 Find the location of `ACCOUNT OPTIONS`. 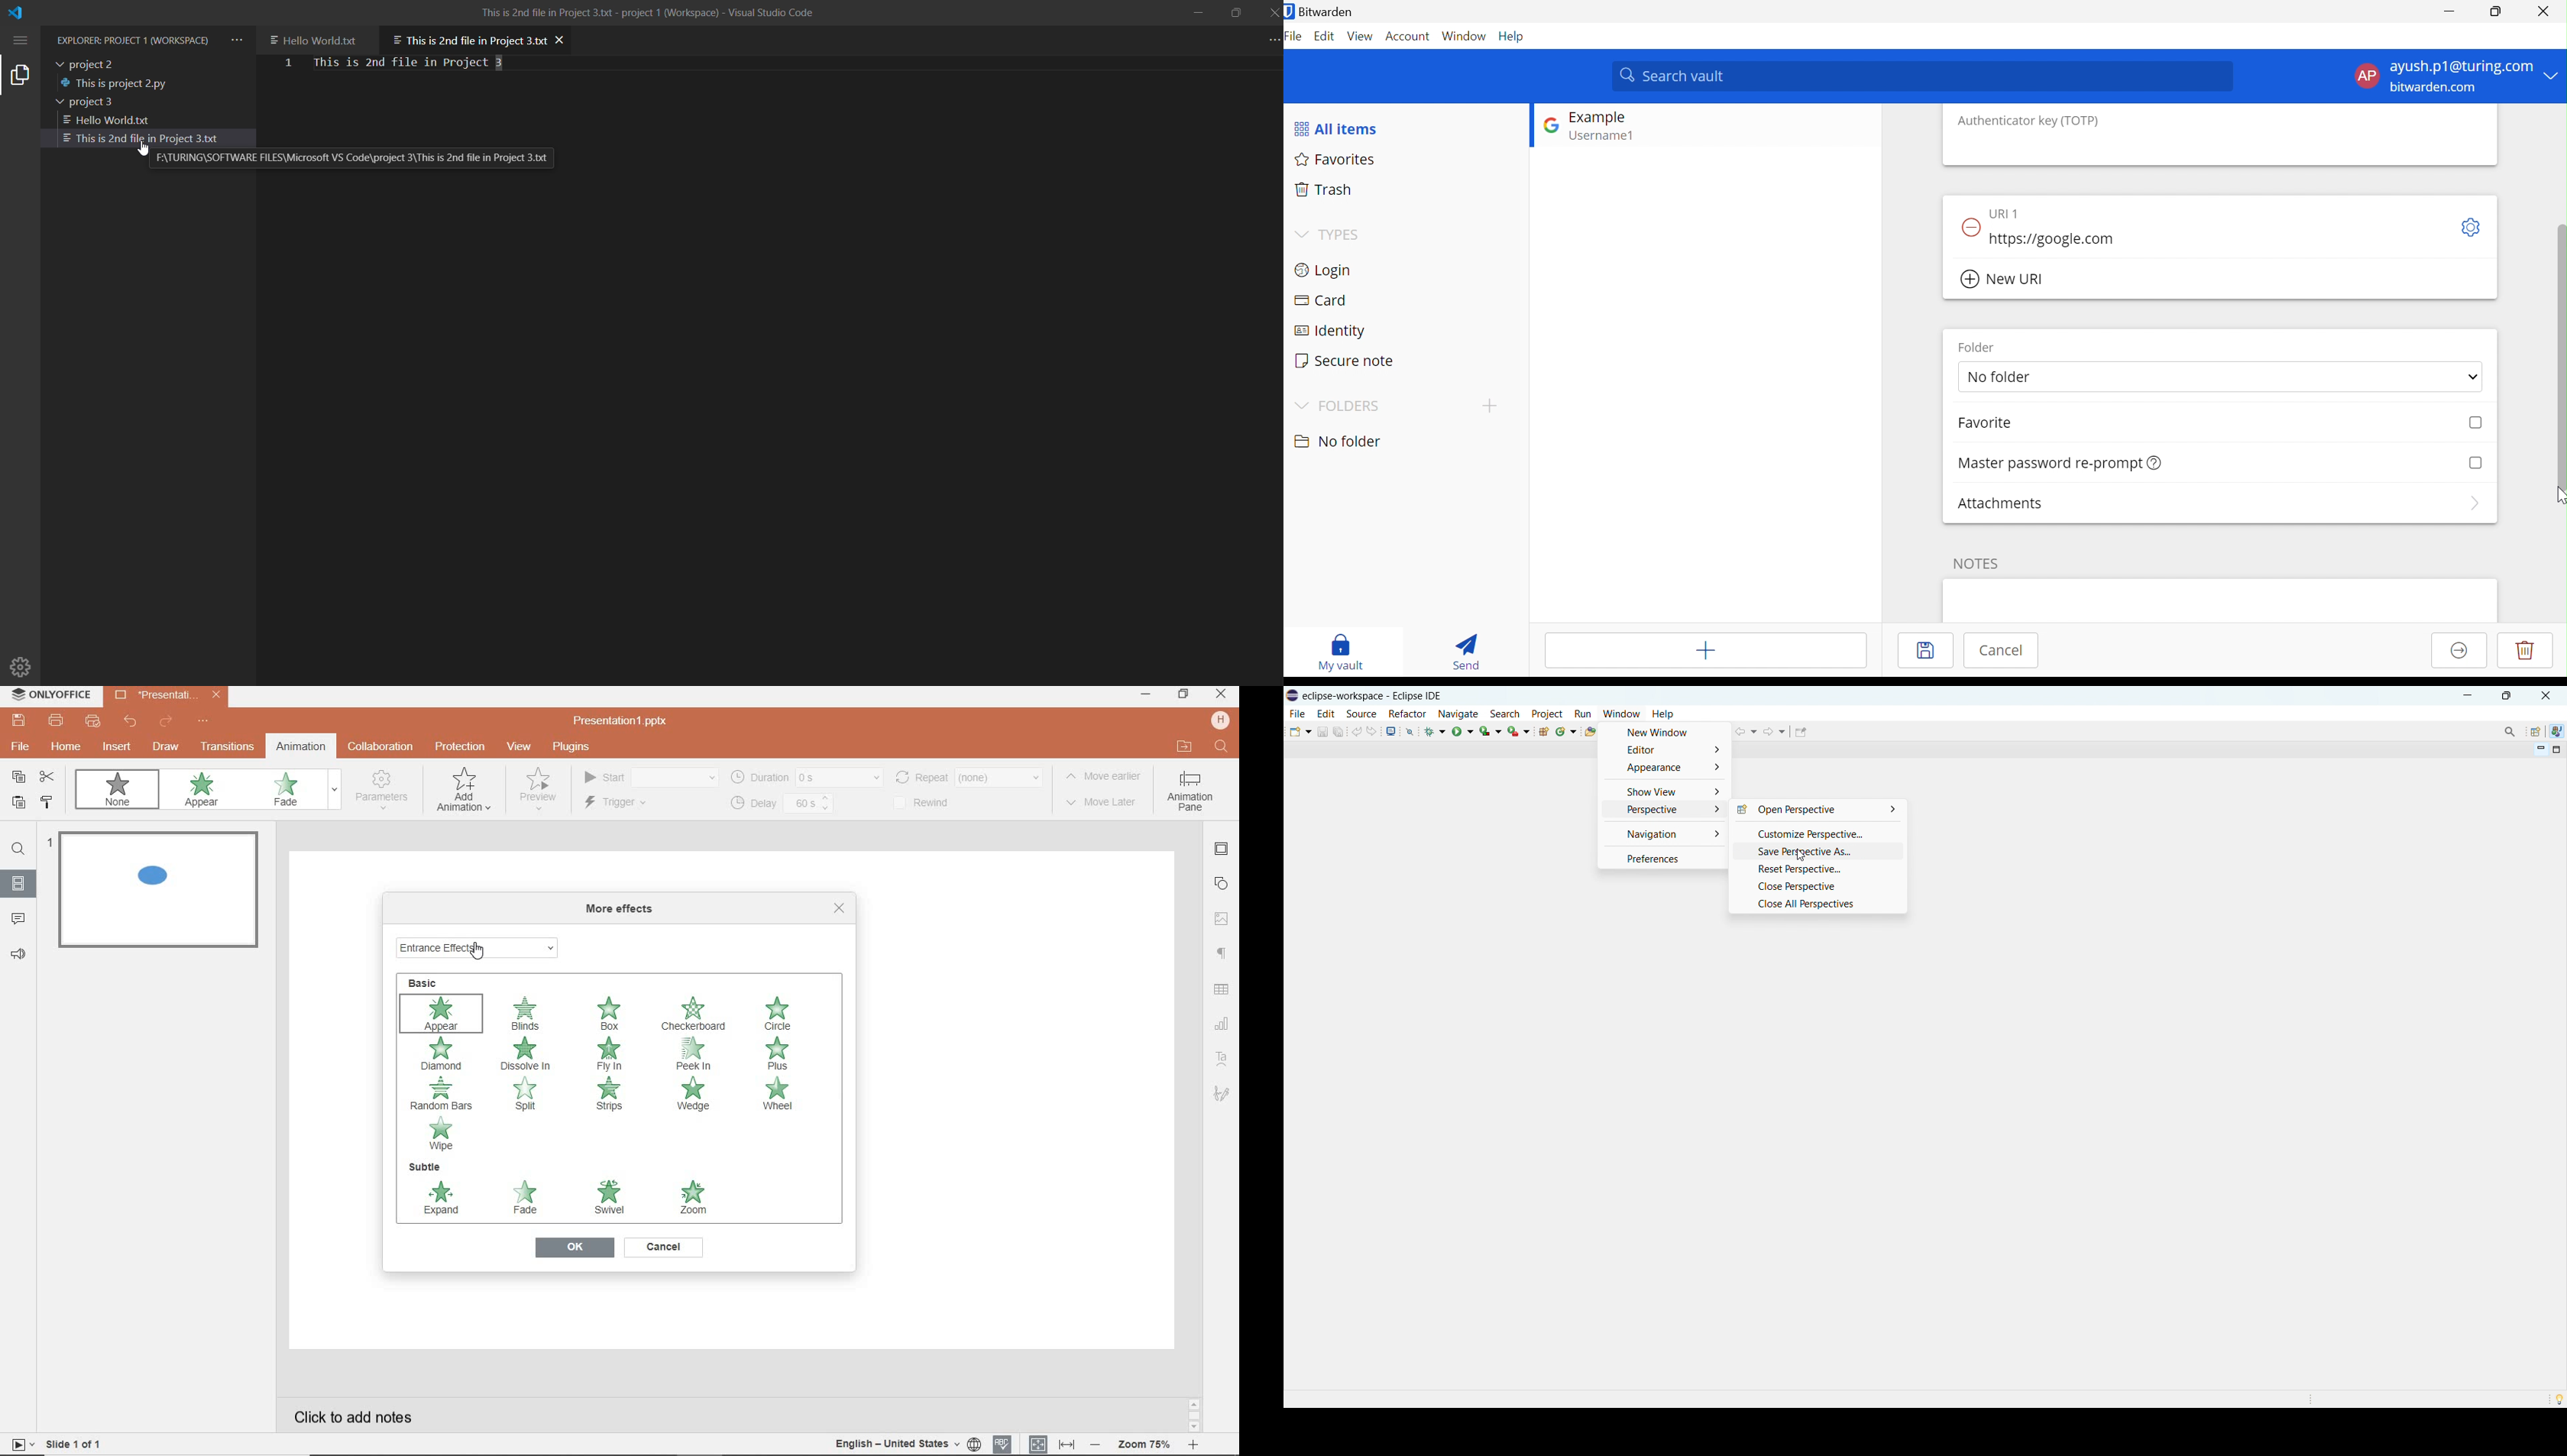

ACCOUNT OPTIONS is located at coordinates (2445, 77).